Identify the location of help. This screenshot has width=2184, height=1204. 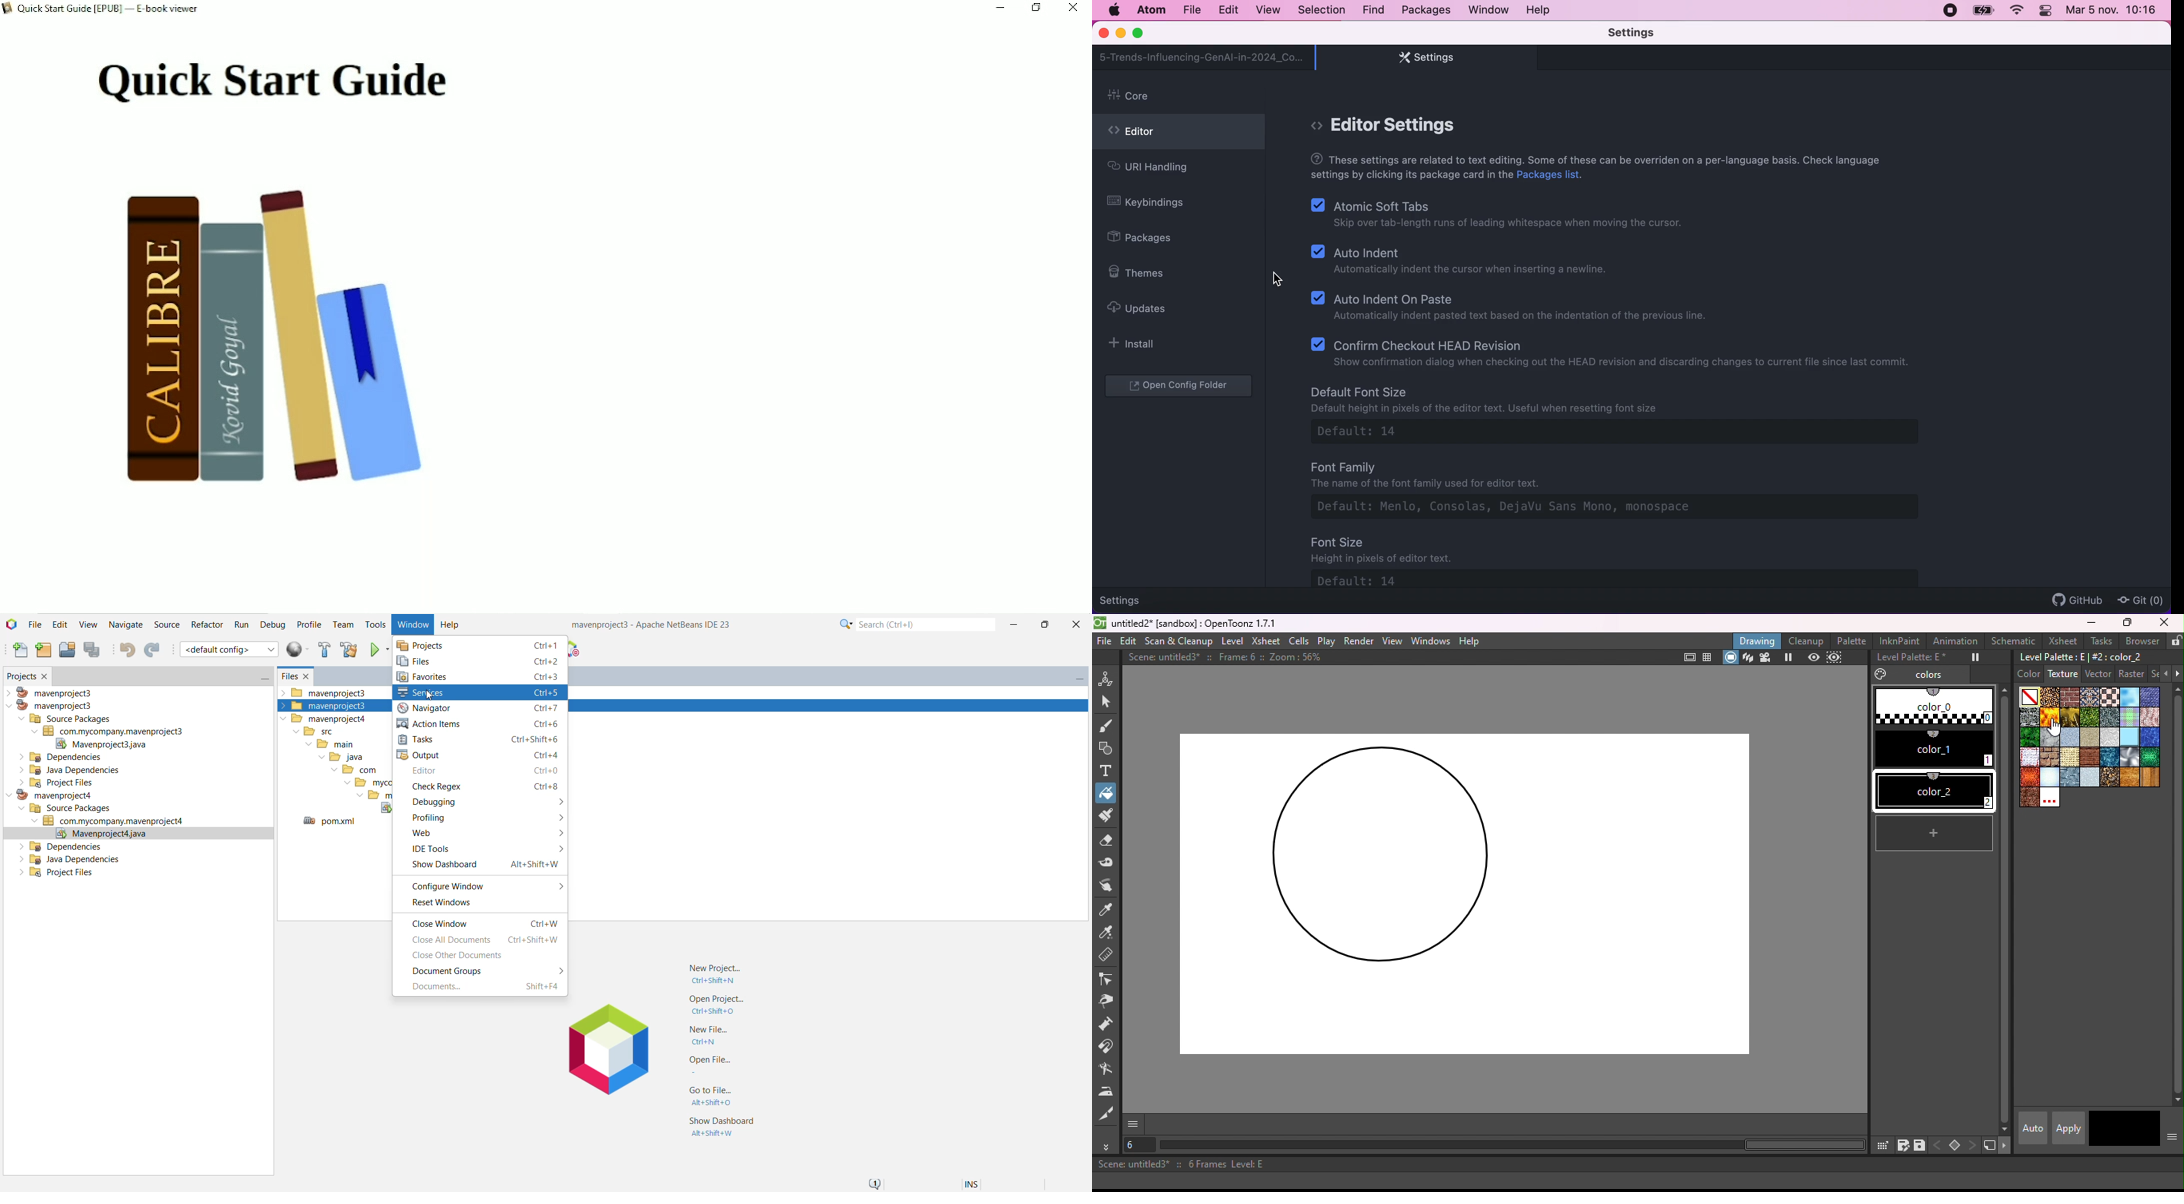
(1541, 10).